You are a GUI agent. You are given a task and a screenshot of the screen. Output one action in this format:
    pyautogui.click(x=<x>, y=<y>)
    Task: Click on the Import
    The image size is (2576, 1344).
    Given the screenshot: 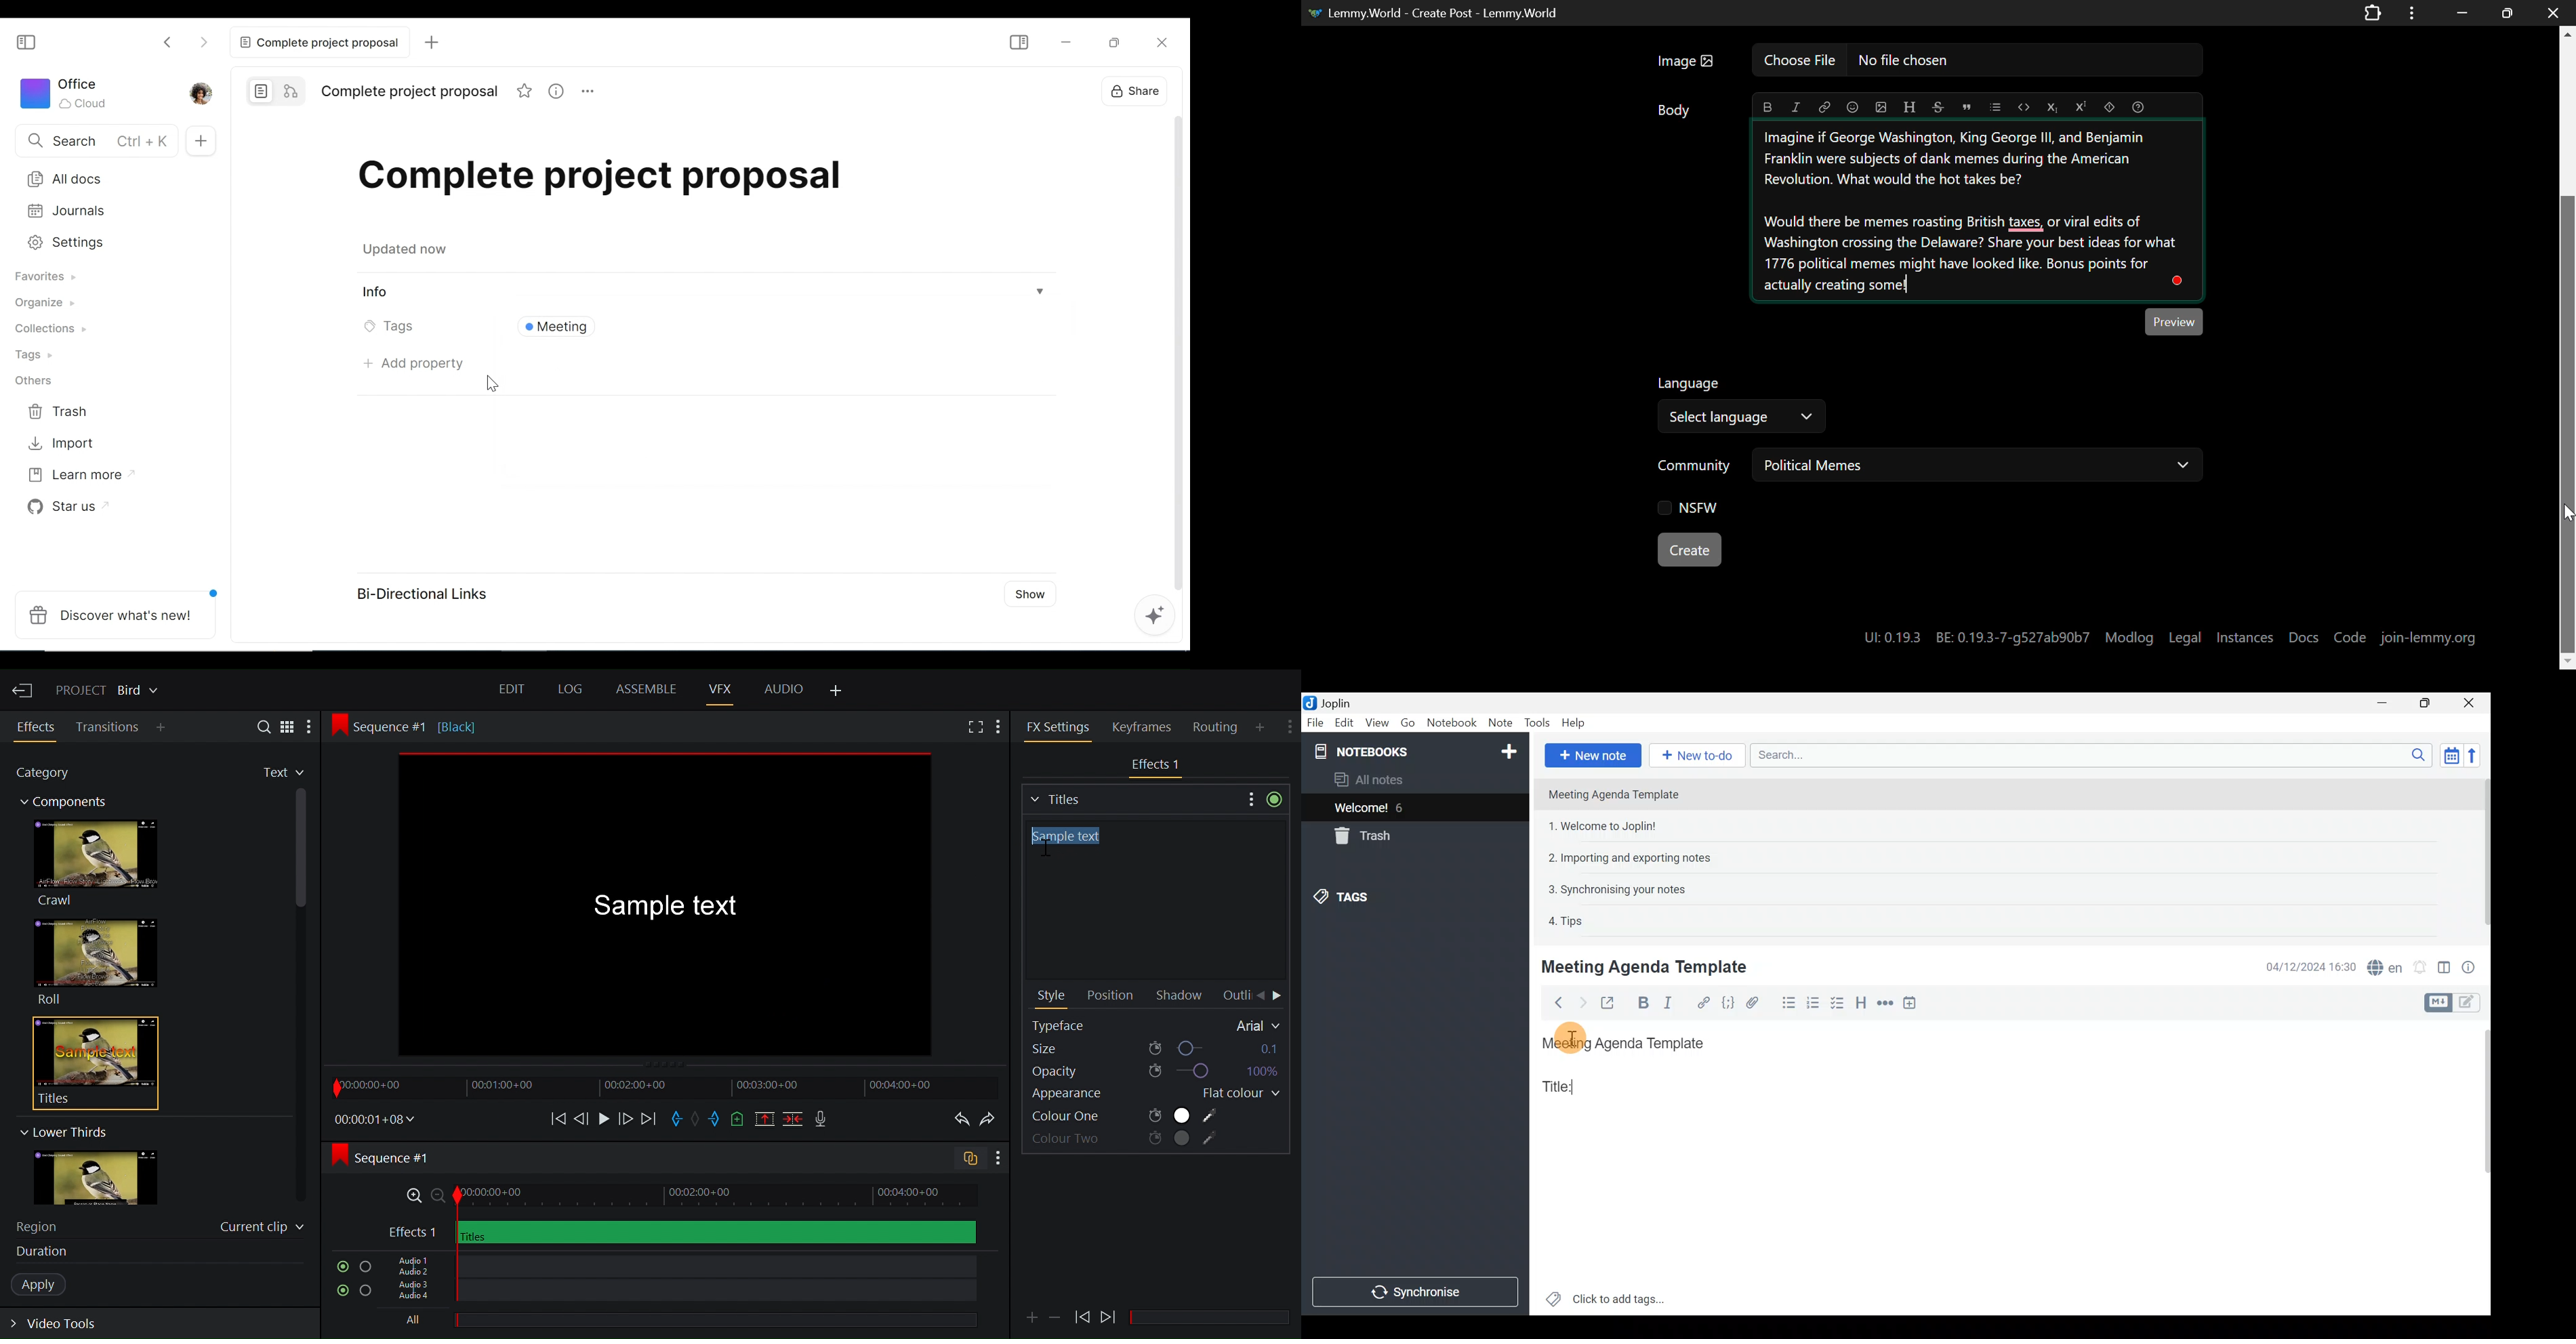 What is the action you would take?
    pyautogui.click(x=59, y=444)
    